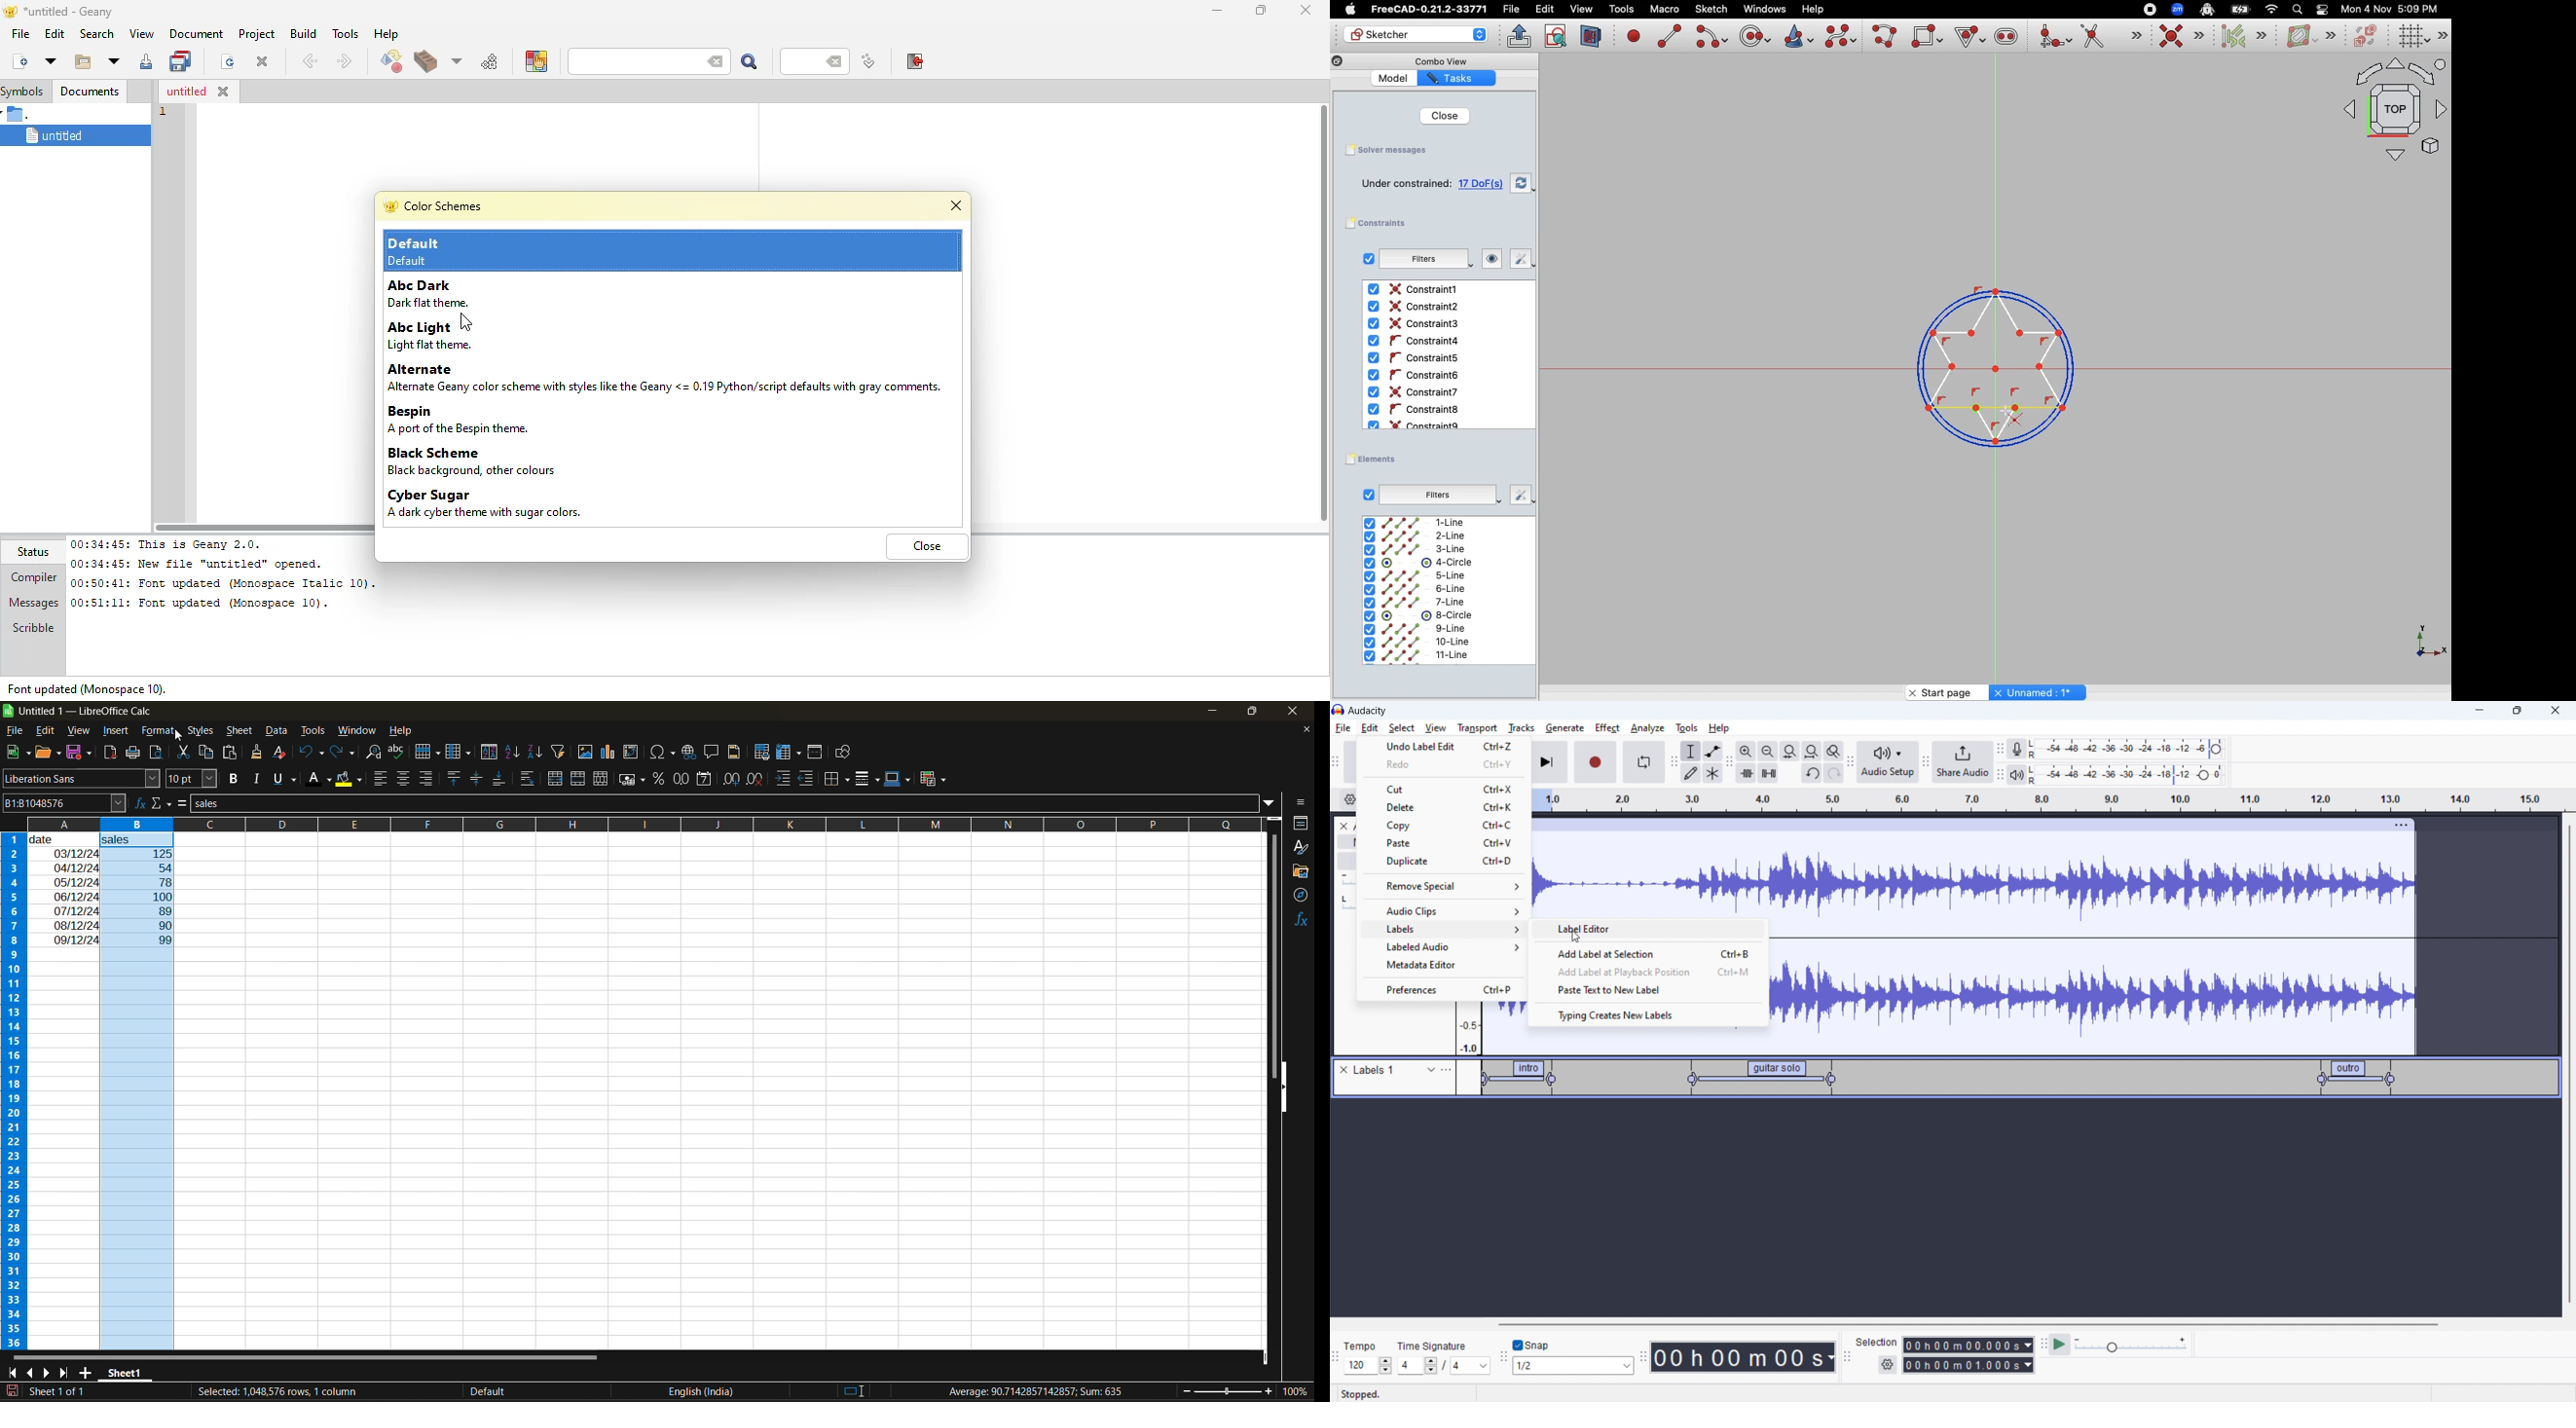 The height and width of the screenshot is (1428, 2576). What do you see at coordinates (2054, 37) in the screenshot?
I see `Create fillet` at bounding box center [2054, 37].